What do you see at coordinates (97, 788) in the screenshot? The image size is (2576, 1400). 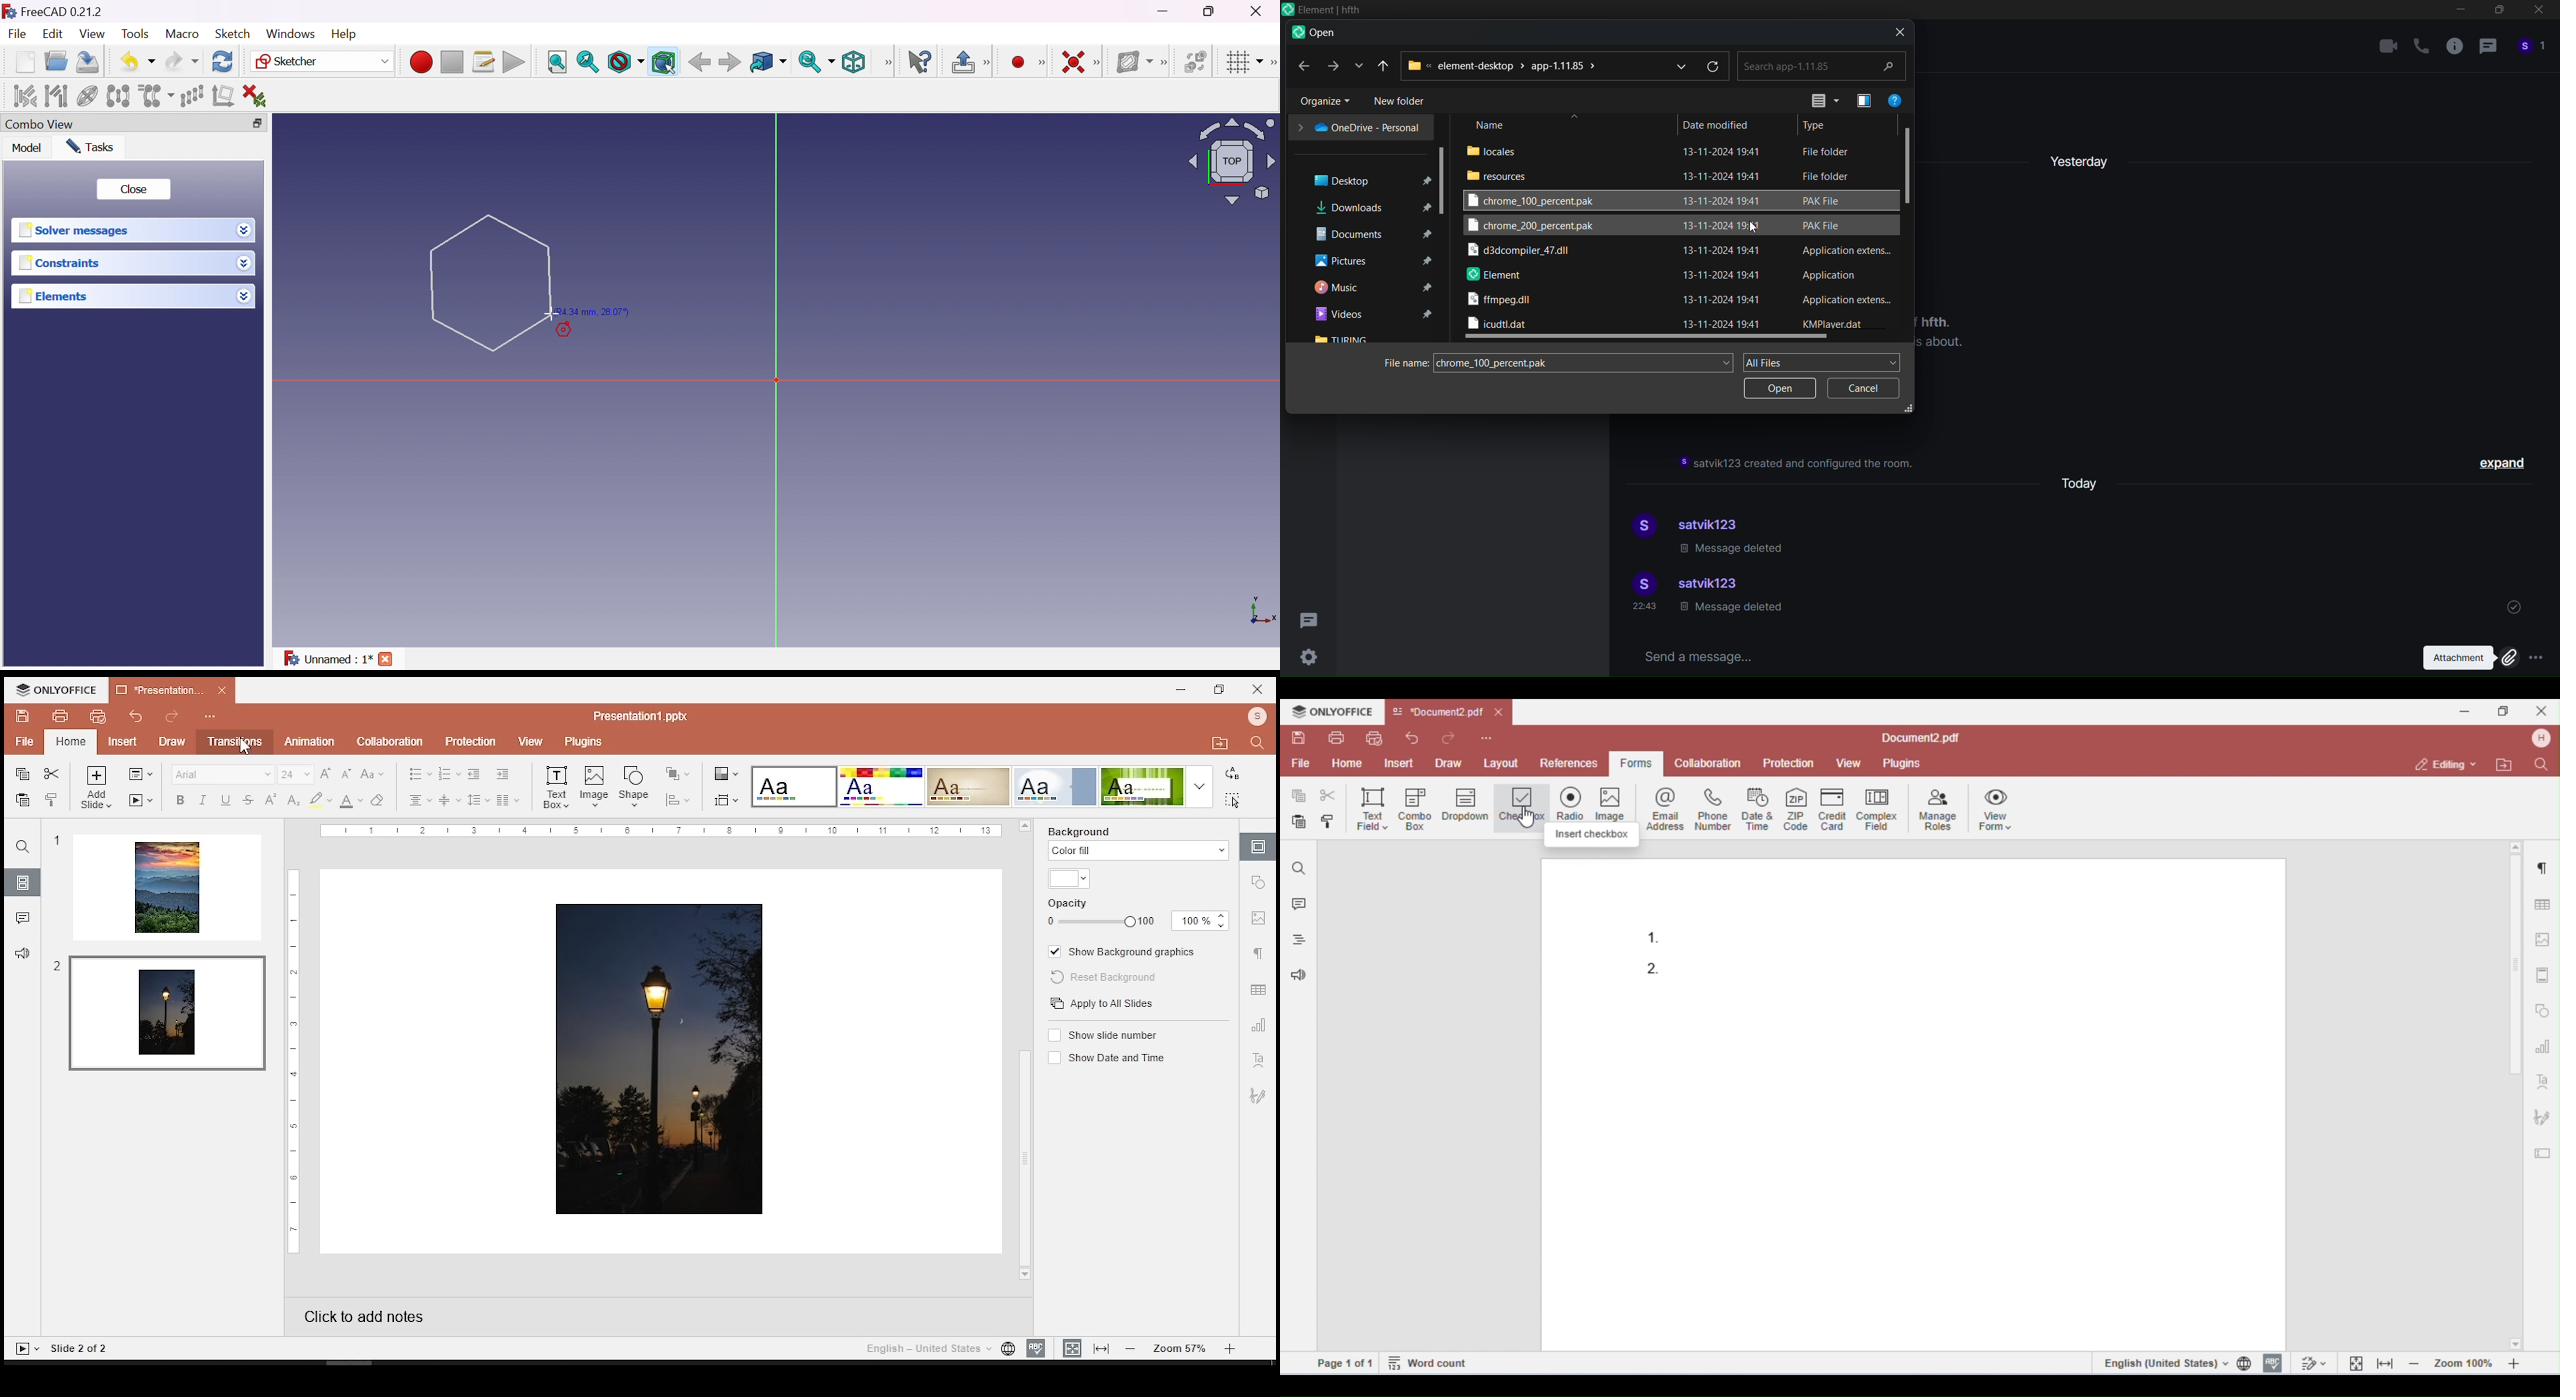 I see `add slide` at bounding box center [97, 788].